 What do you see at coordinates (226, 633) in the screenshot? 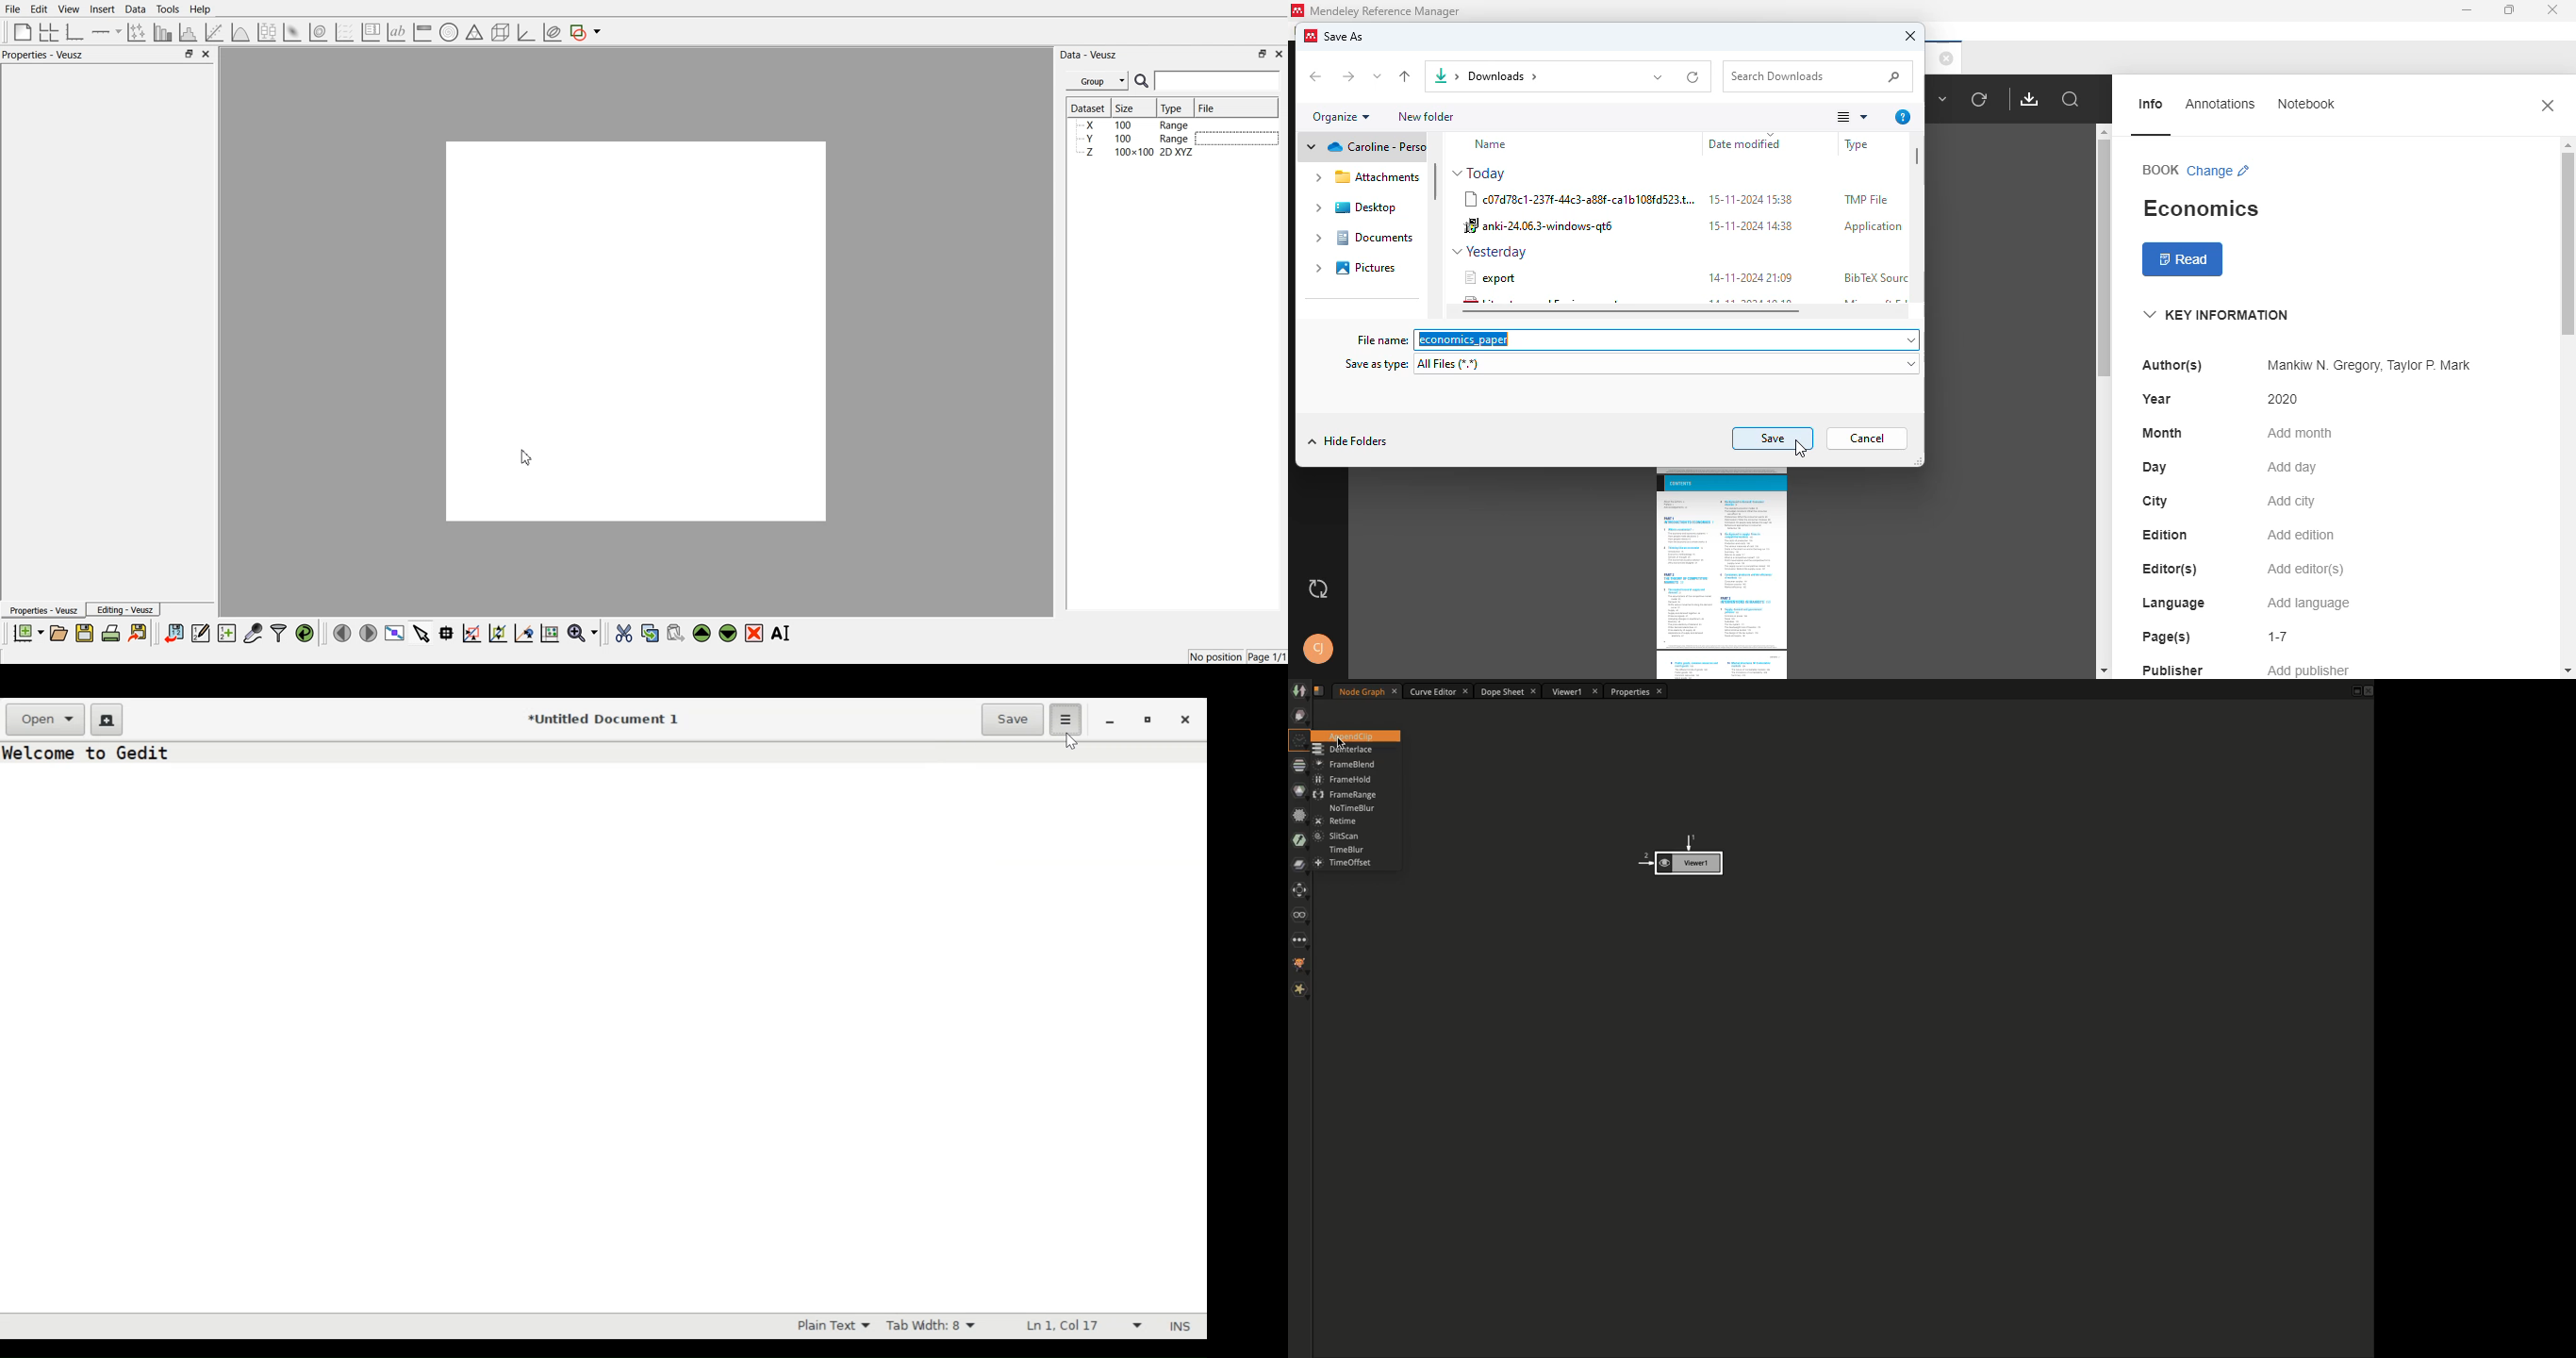
I see `Create new dataset for ranging` at bounding box center [226, 633].